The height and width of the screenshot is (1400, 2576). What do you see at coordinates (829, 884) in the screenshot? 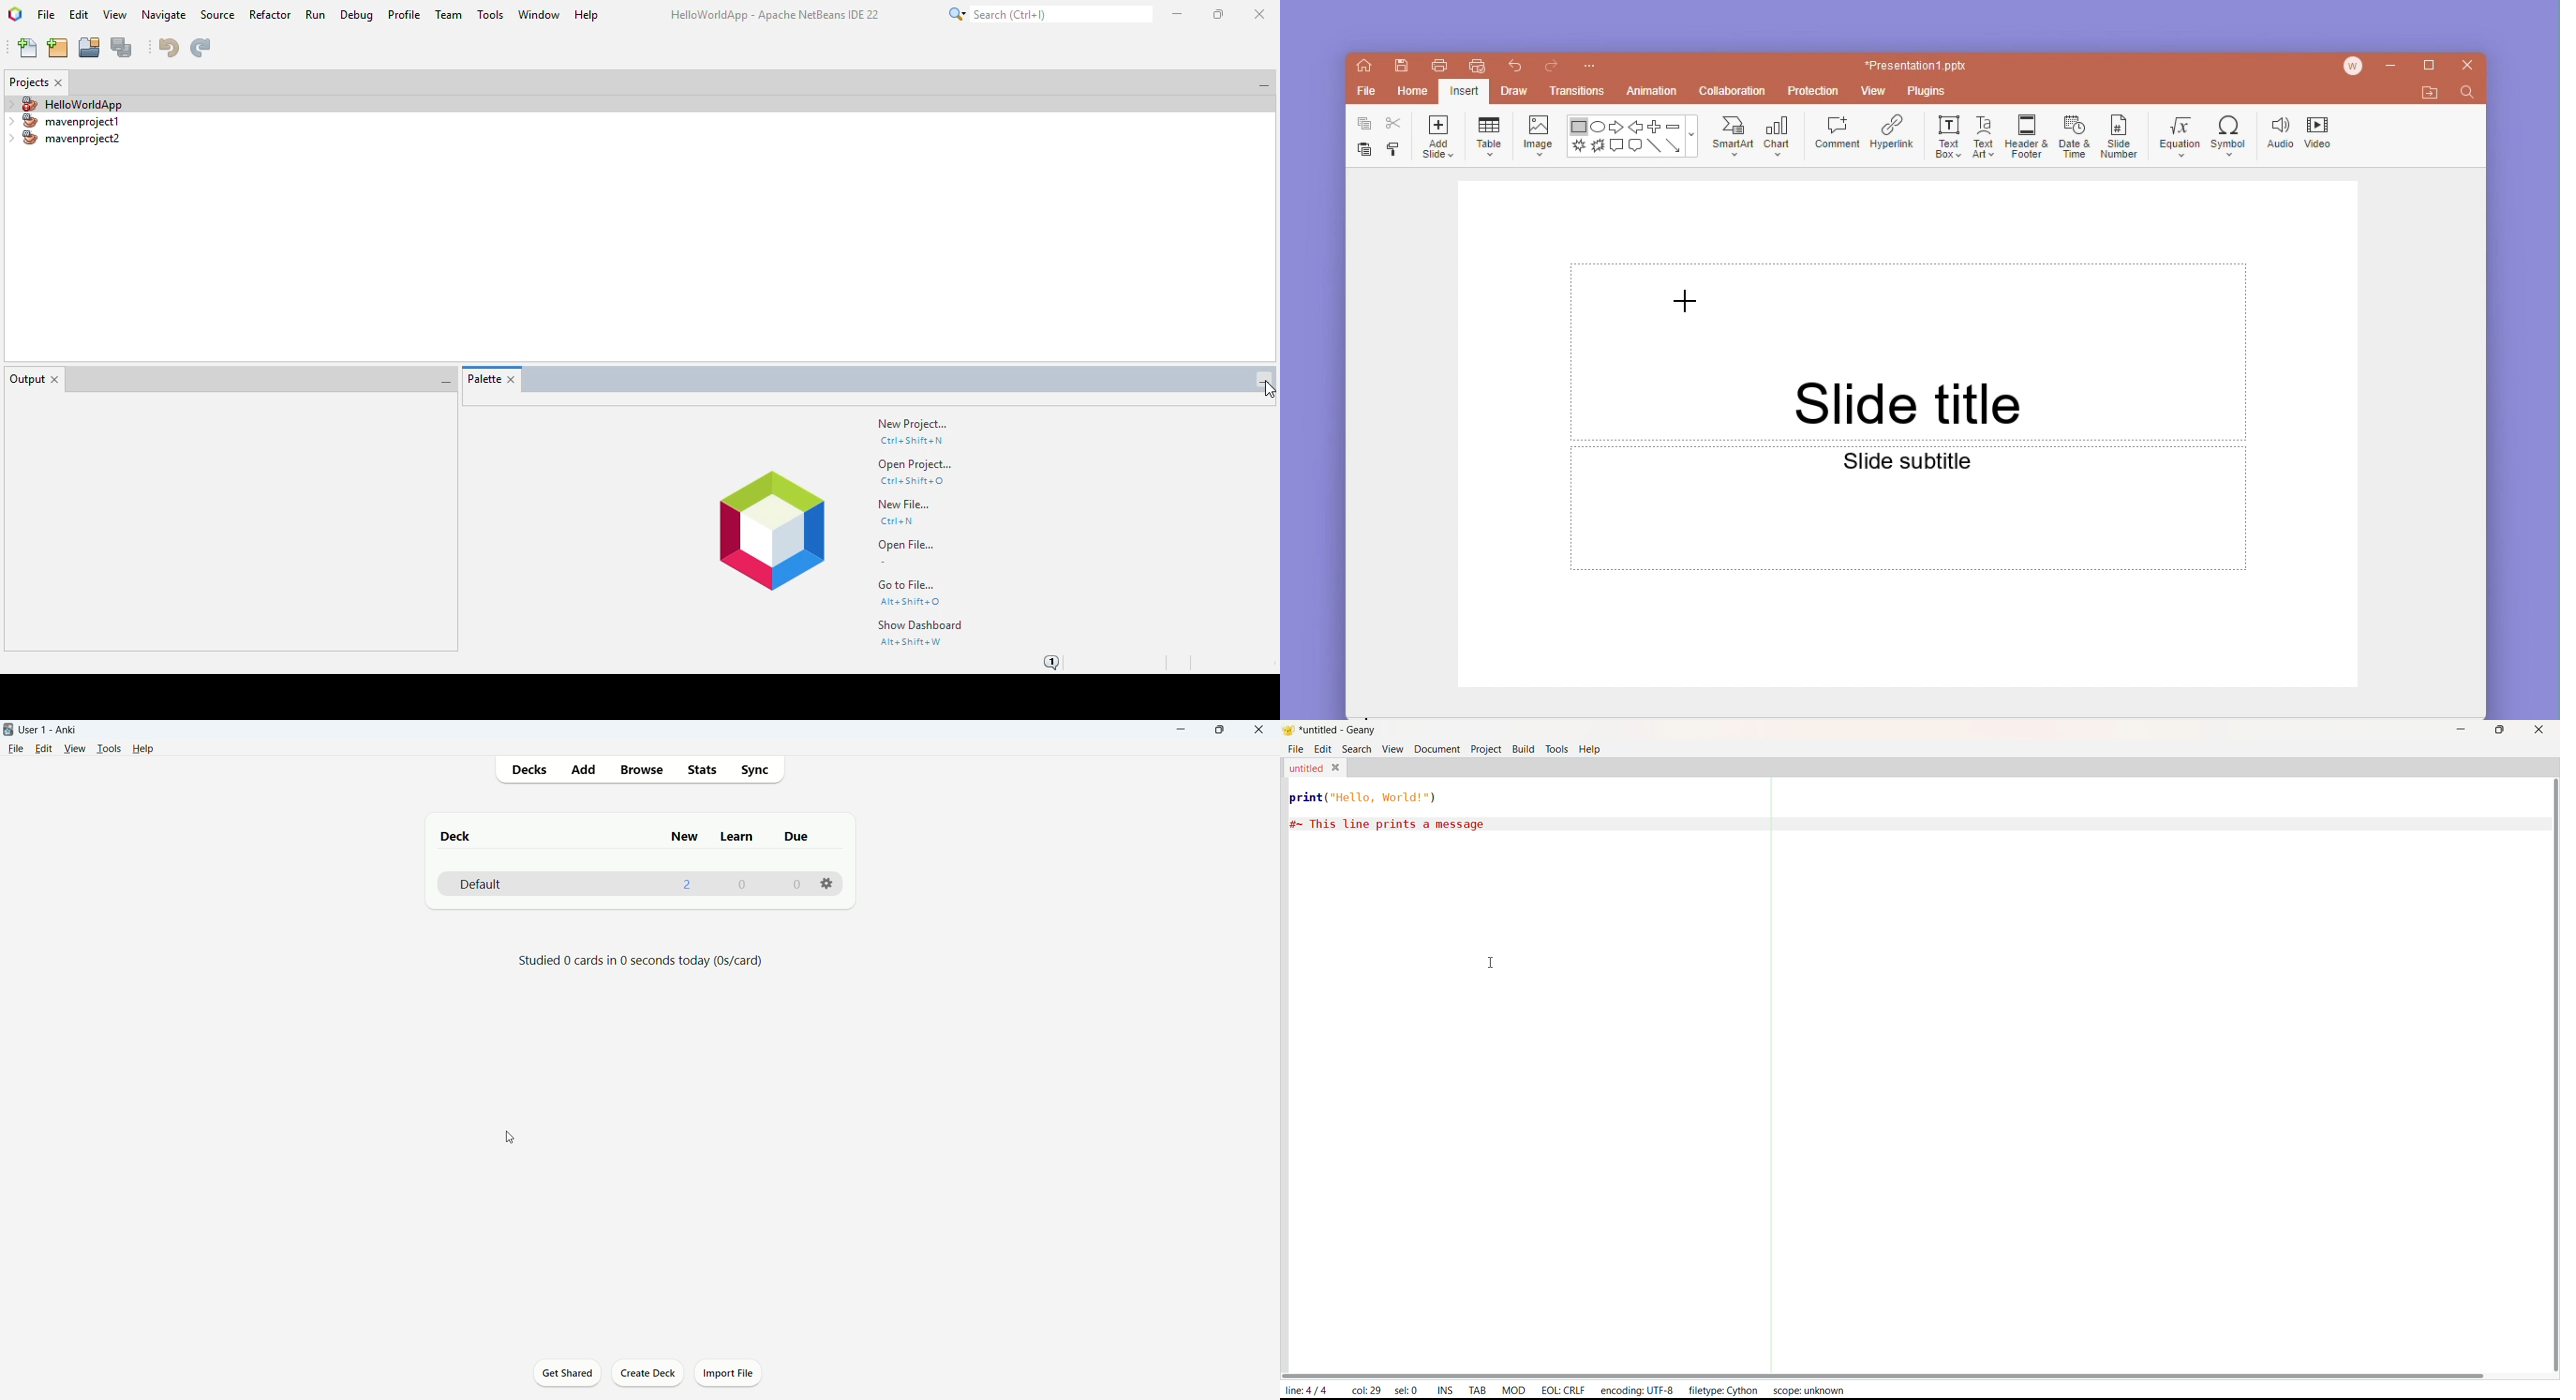
I see `options` at bounding box center [829, 884].